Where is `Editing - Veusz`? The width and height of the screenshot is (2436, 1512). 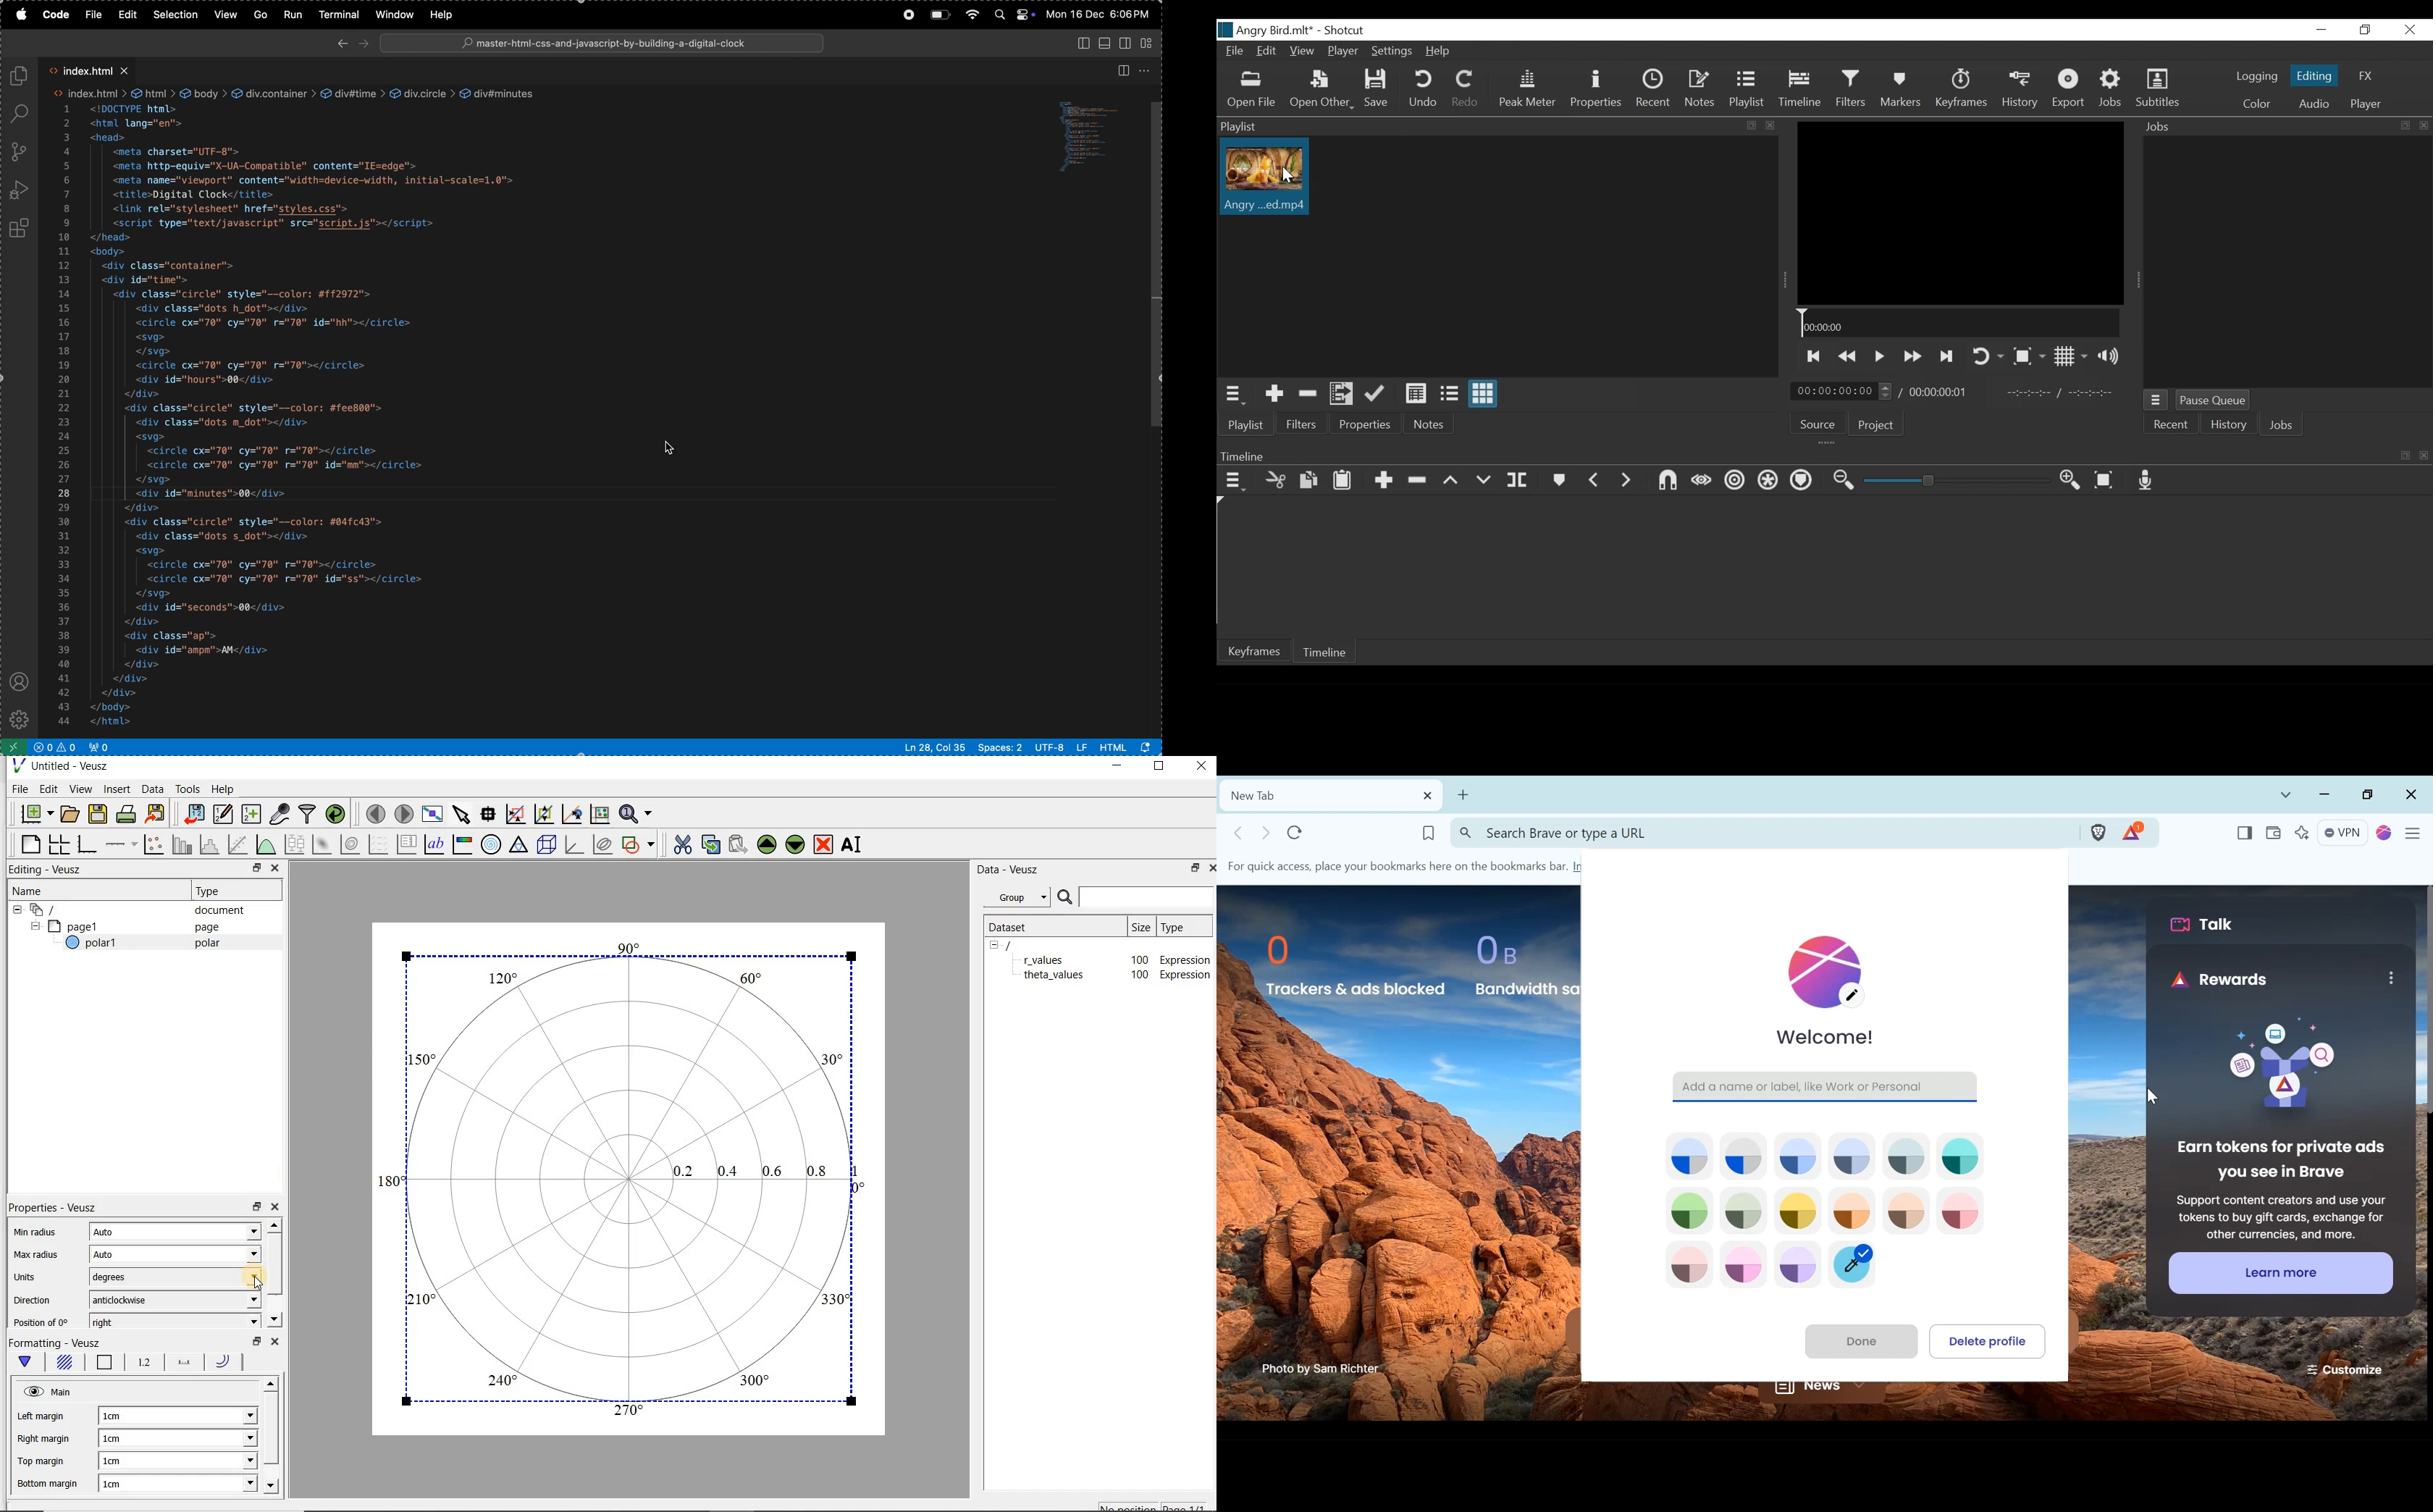
Editing - Veusz is located at coordinates (49, 870).